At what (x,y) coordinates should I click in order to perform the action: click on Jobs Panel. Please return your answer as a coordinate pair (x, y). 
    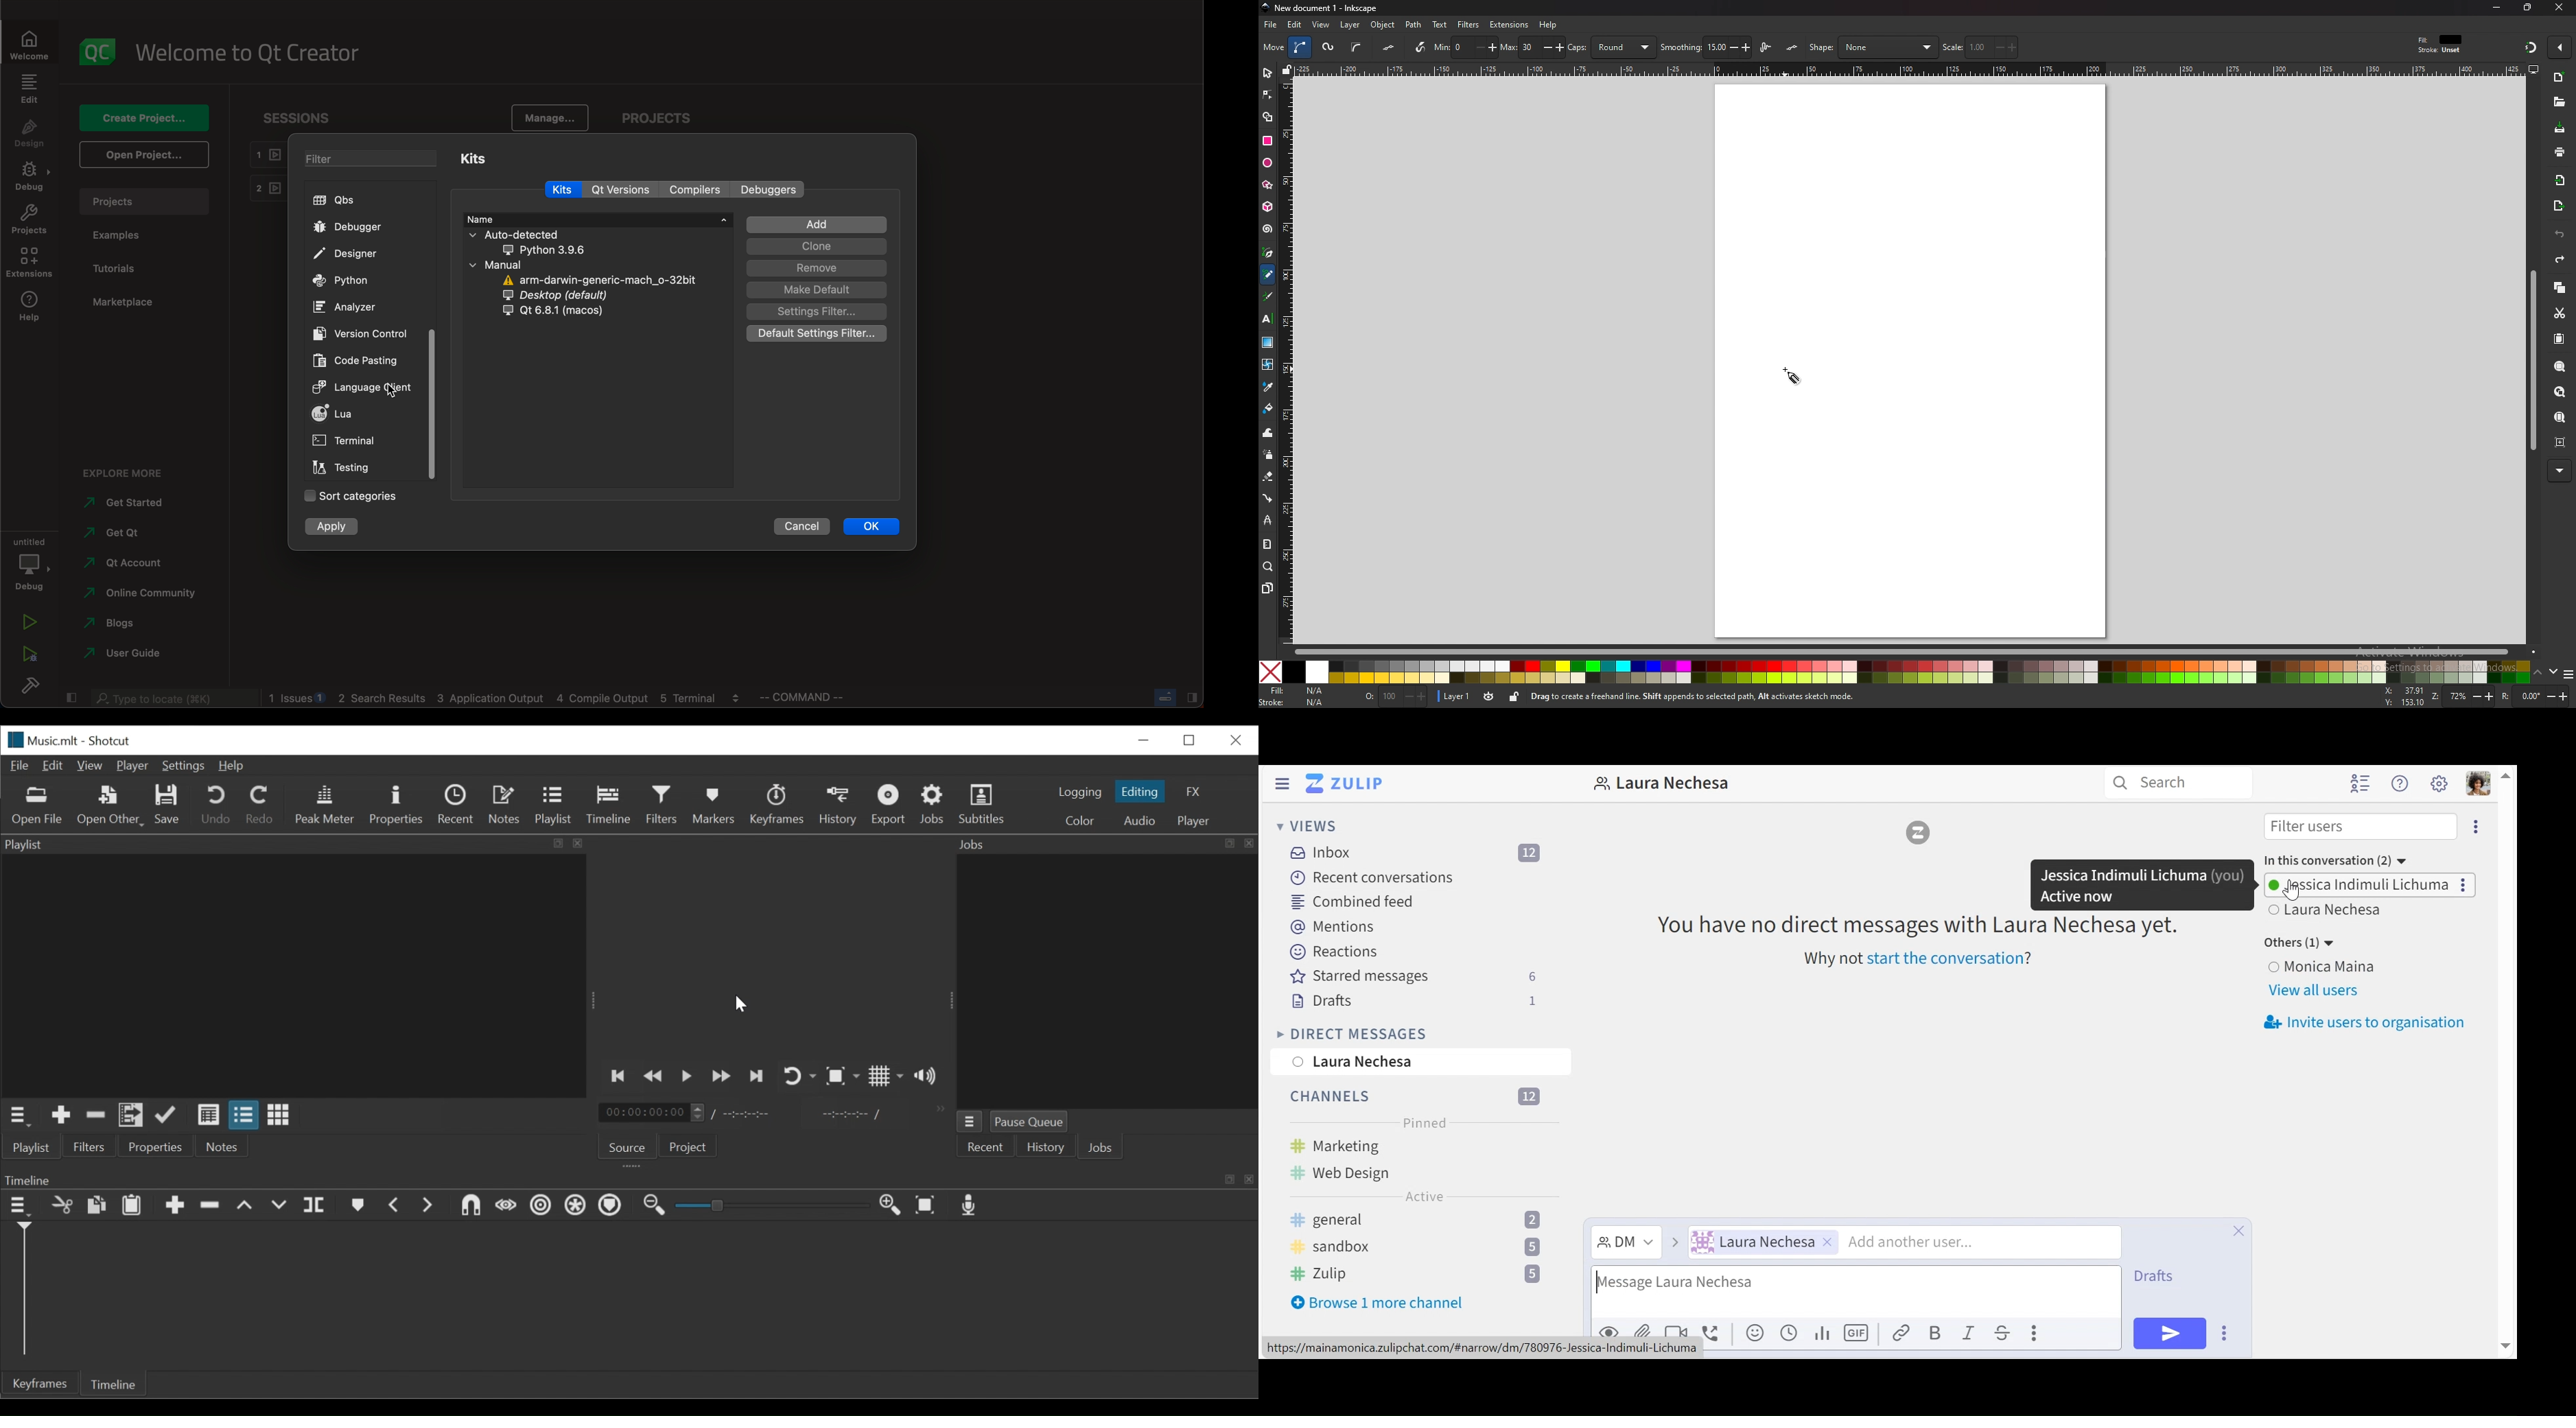
    Looking at the image, I should click on (1107, 981).